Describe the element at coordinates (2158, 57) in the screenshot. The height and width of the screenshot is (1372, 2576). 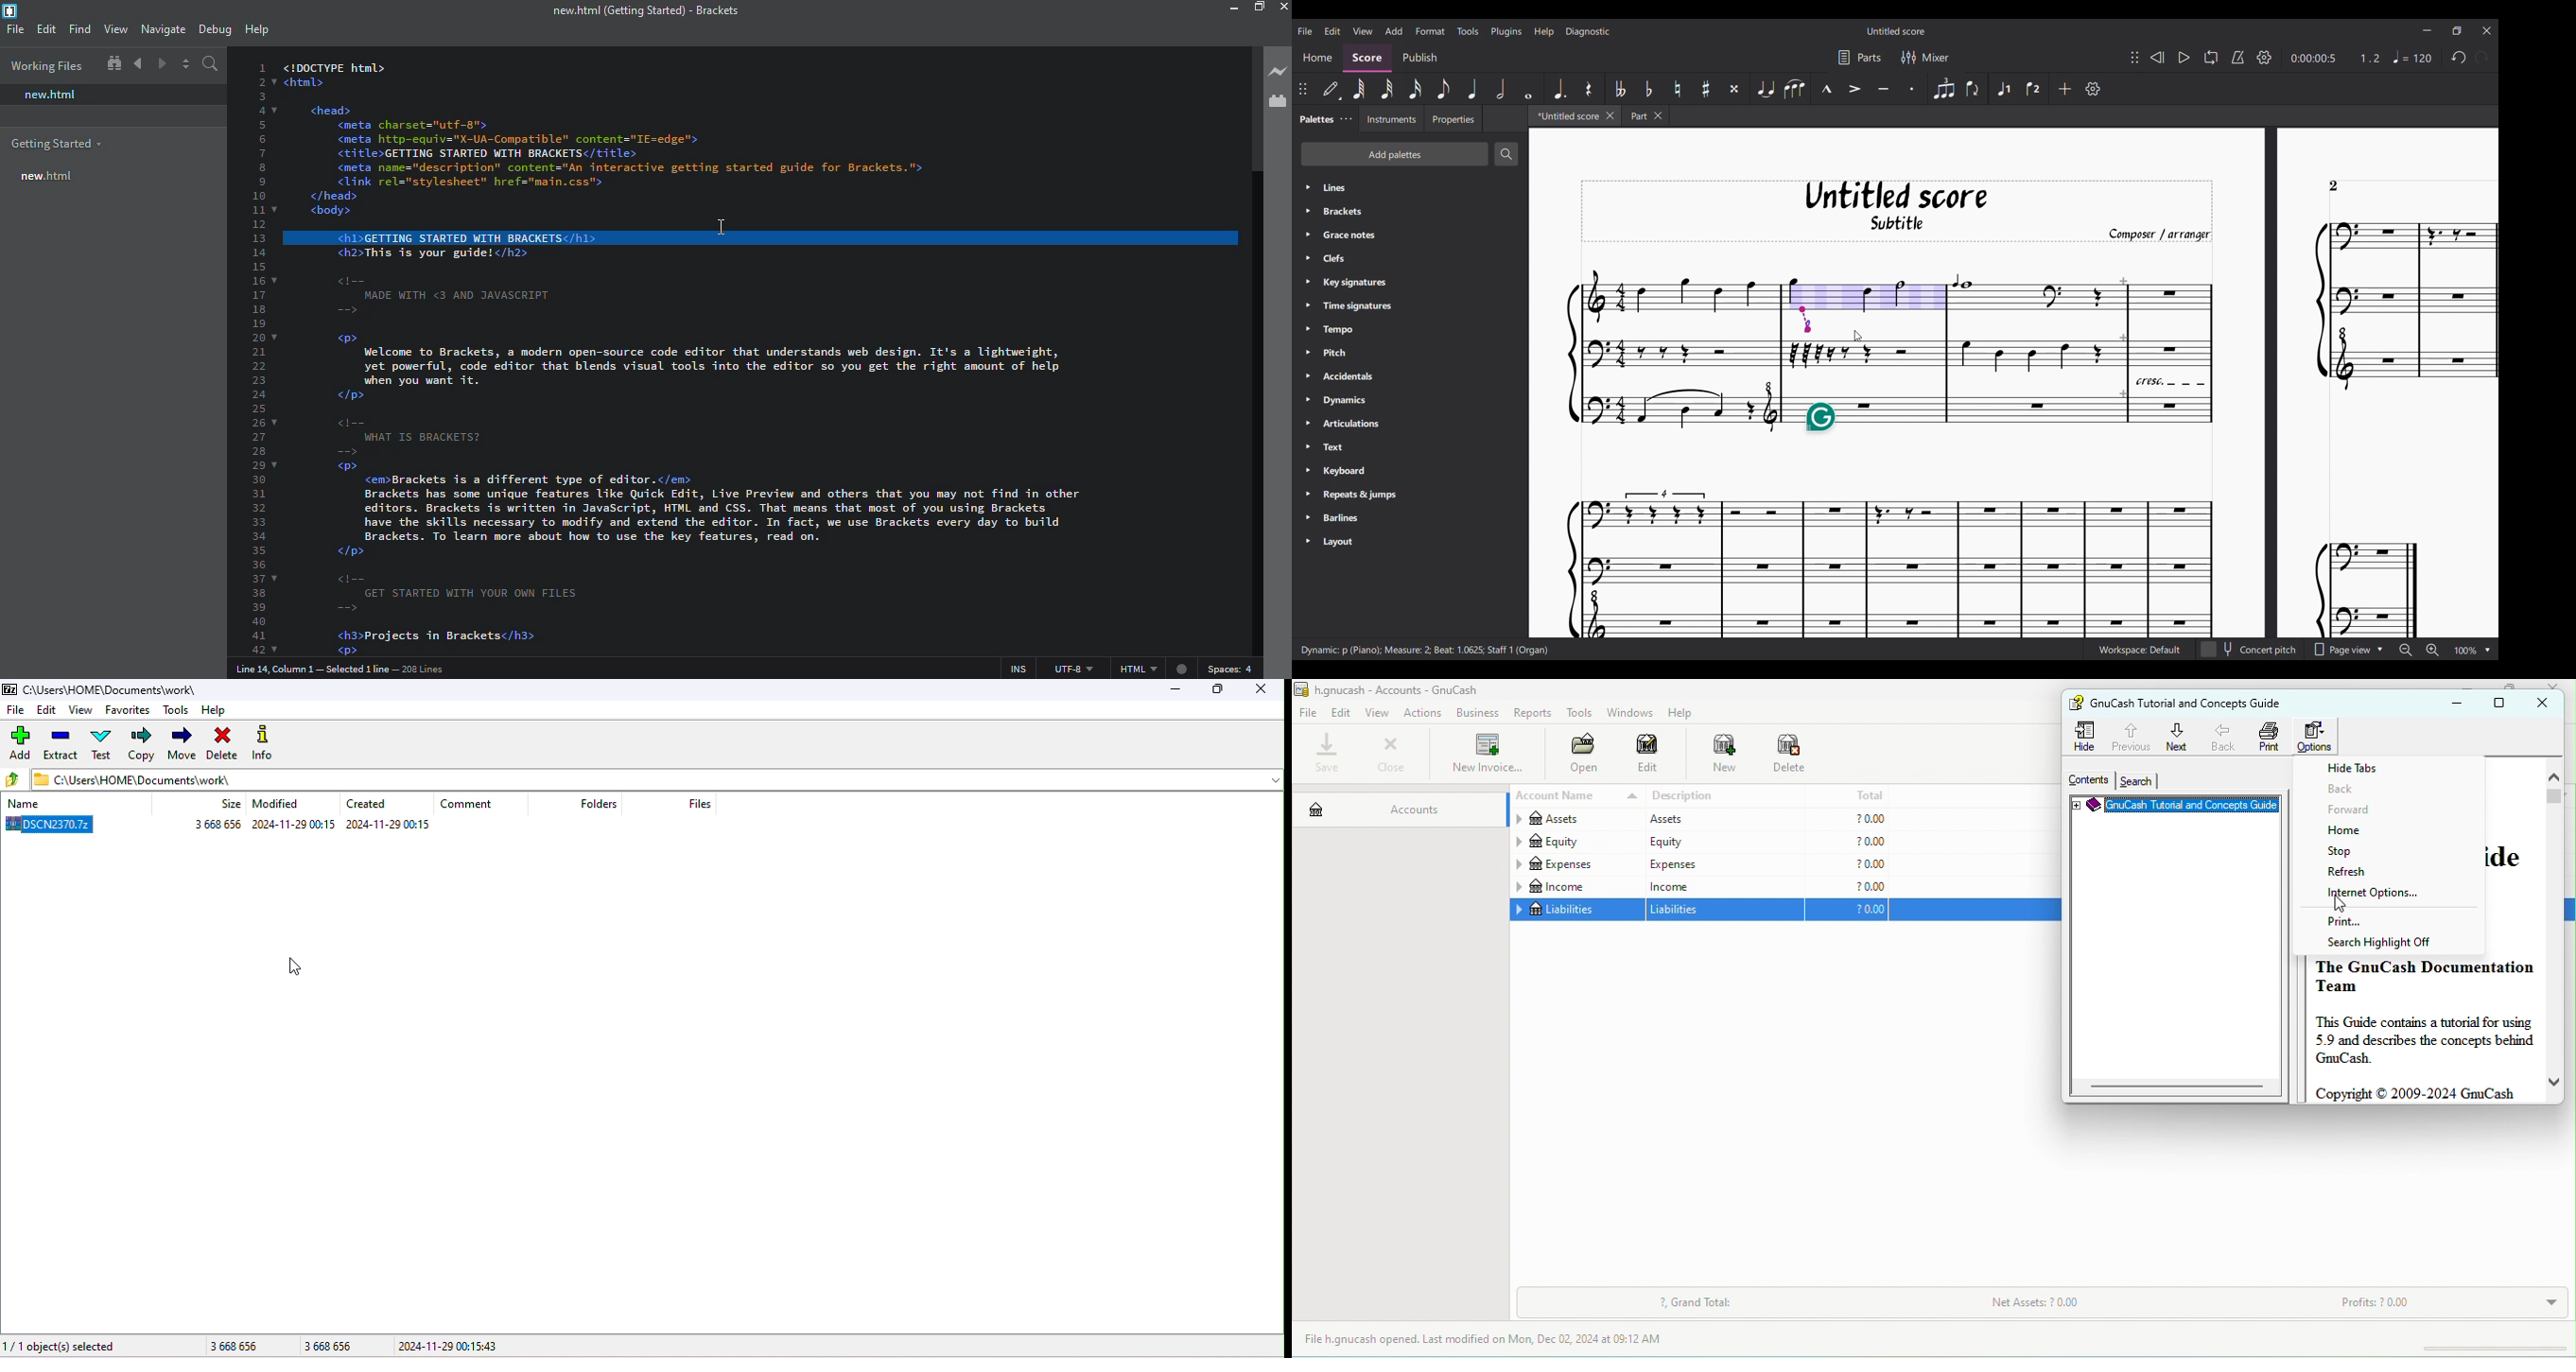
I see `Rewind` at that location.